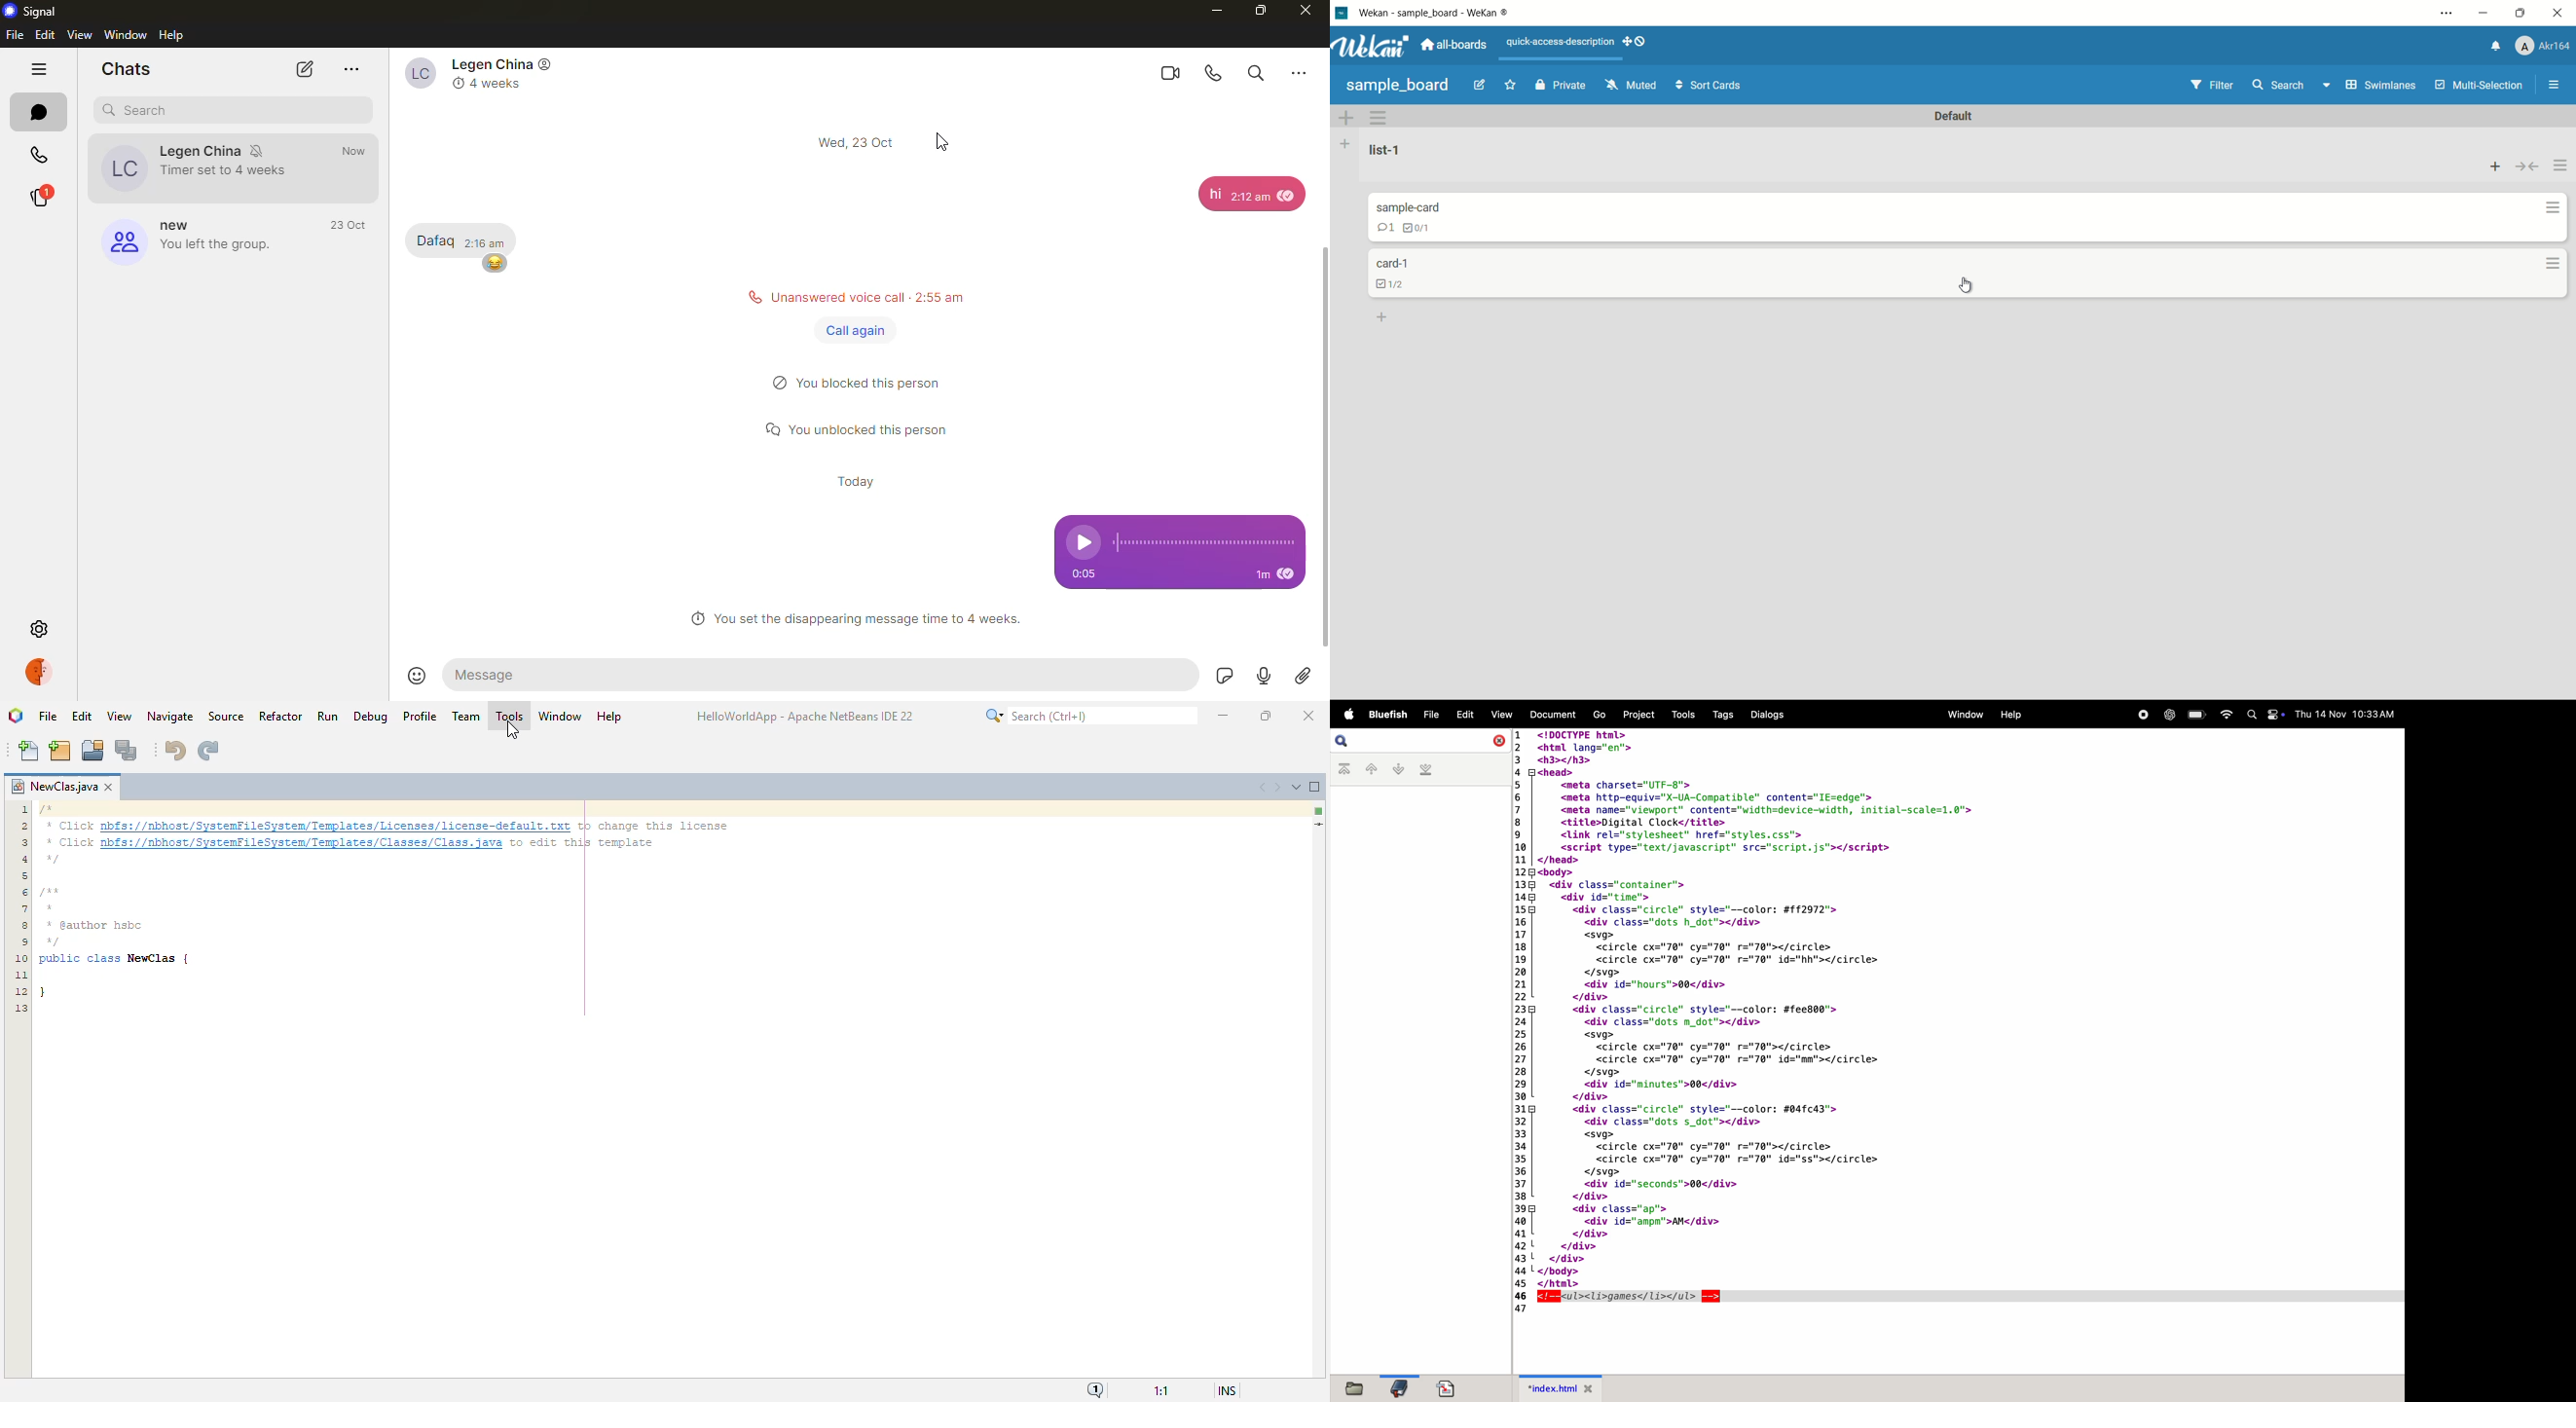 This screenshot has height=1428, width=2576. What do you see at coordinates (1408, 208) in the screenshot?
I see `card name` at bounding box center [1408, 208].